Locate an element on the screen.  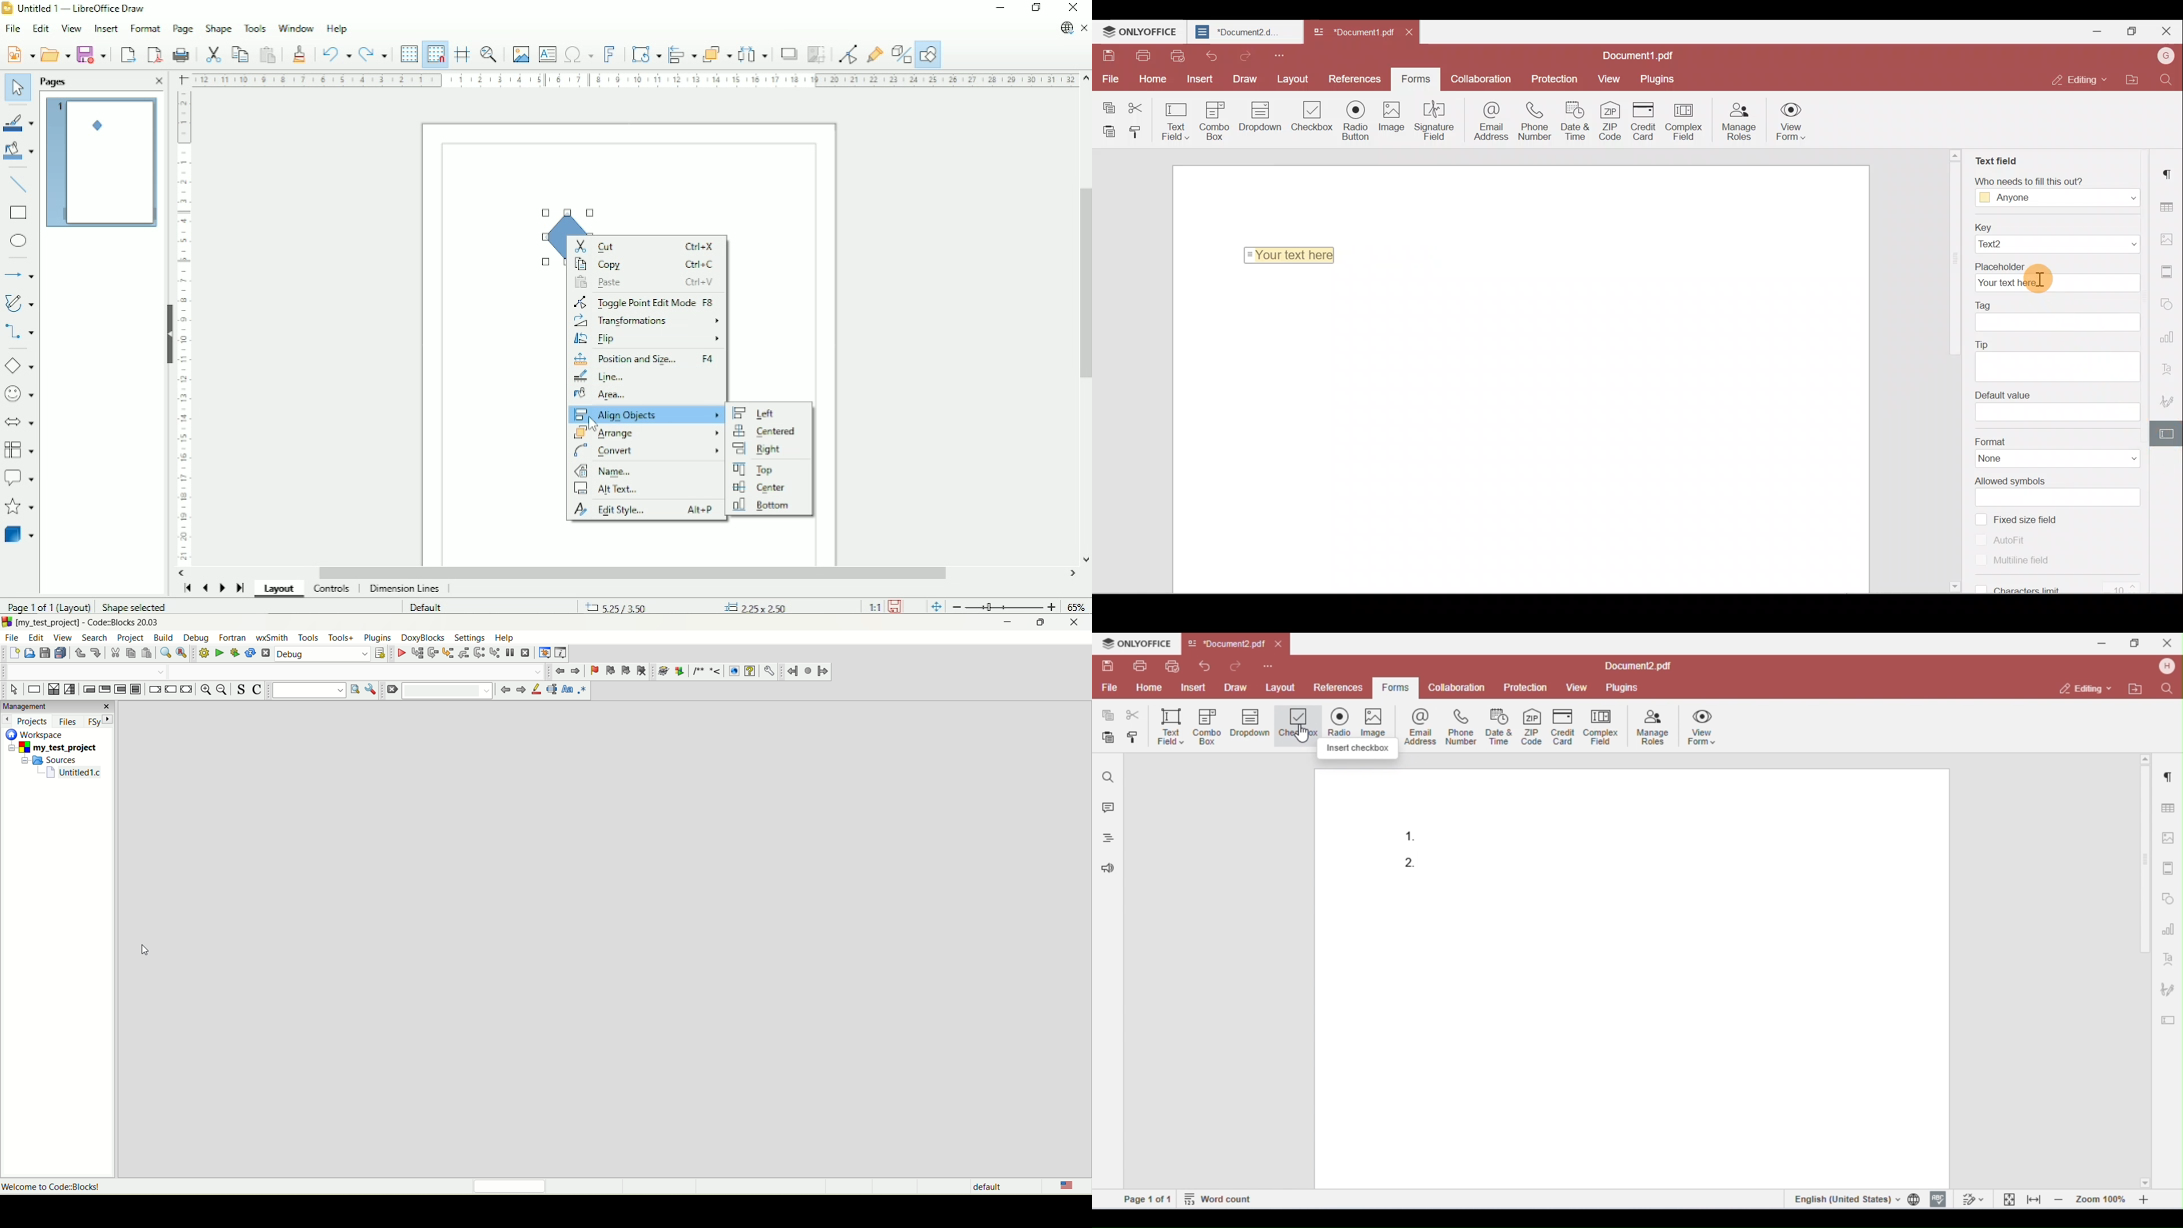
Allowed symbols is located at coordinates (2011, 480).